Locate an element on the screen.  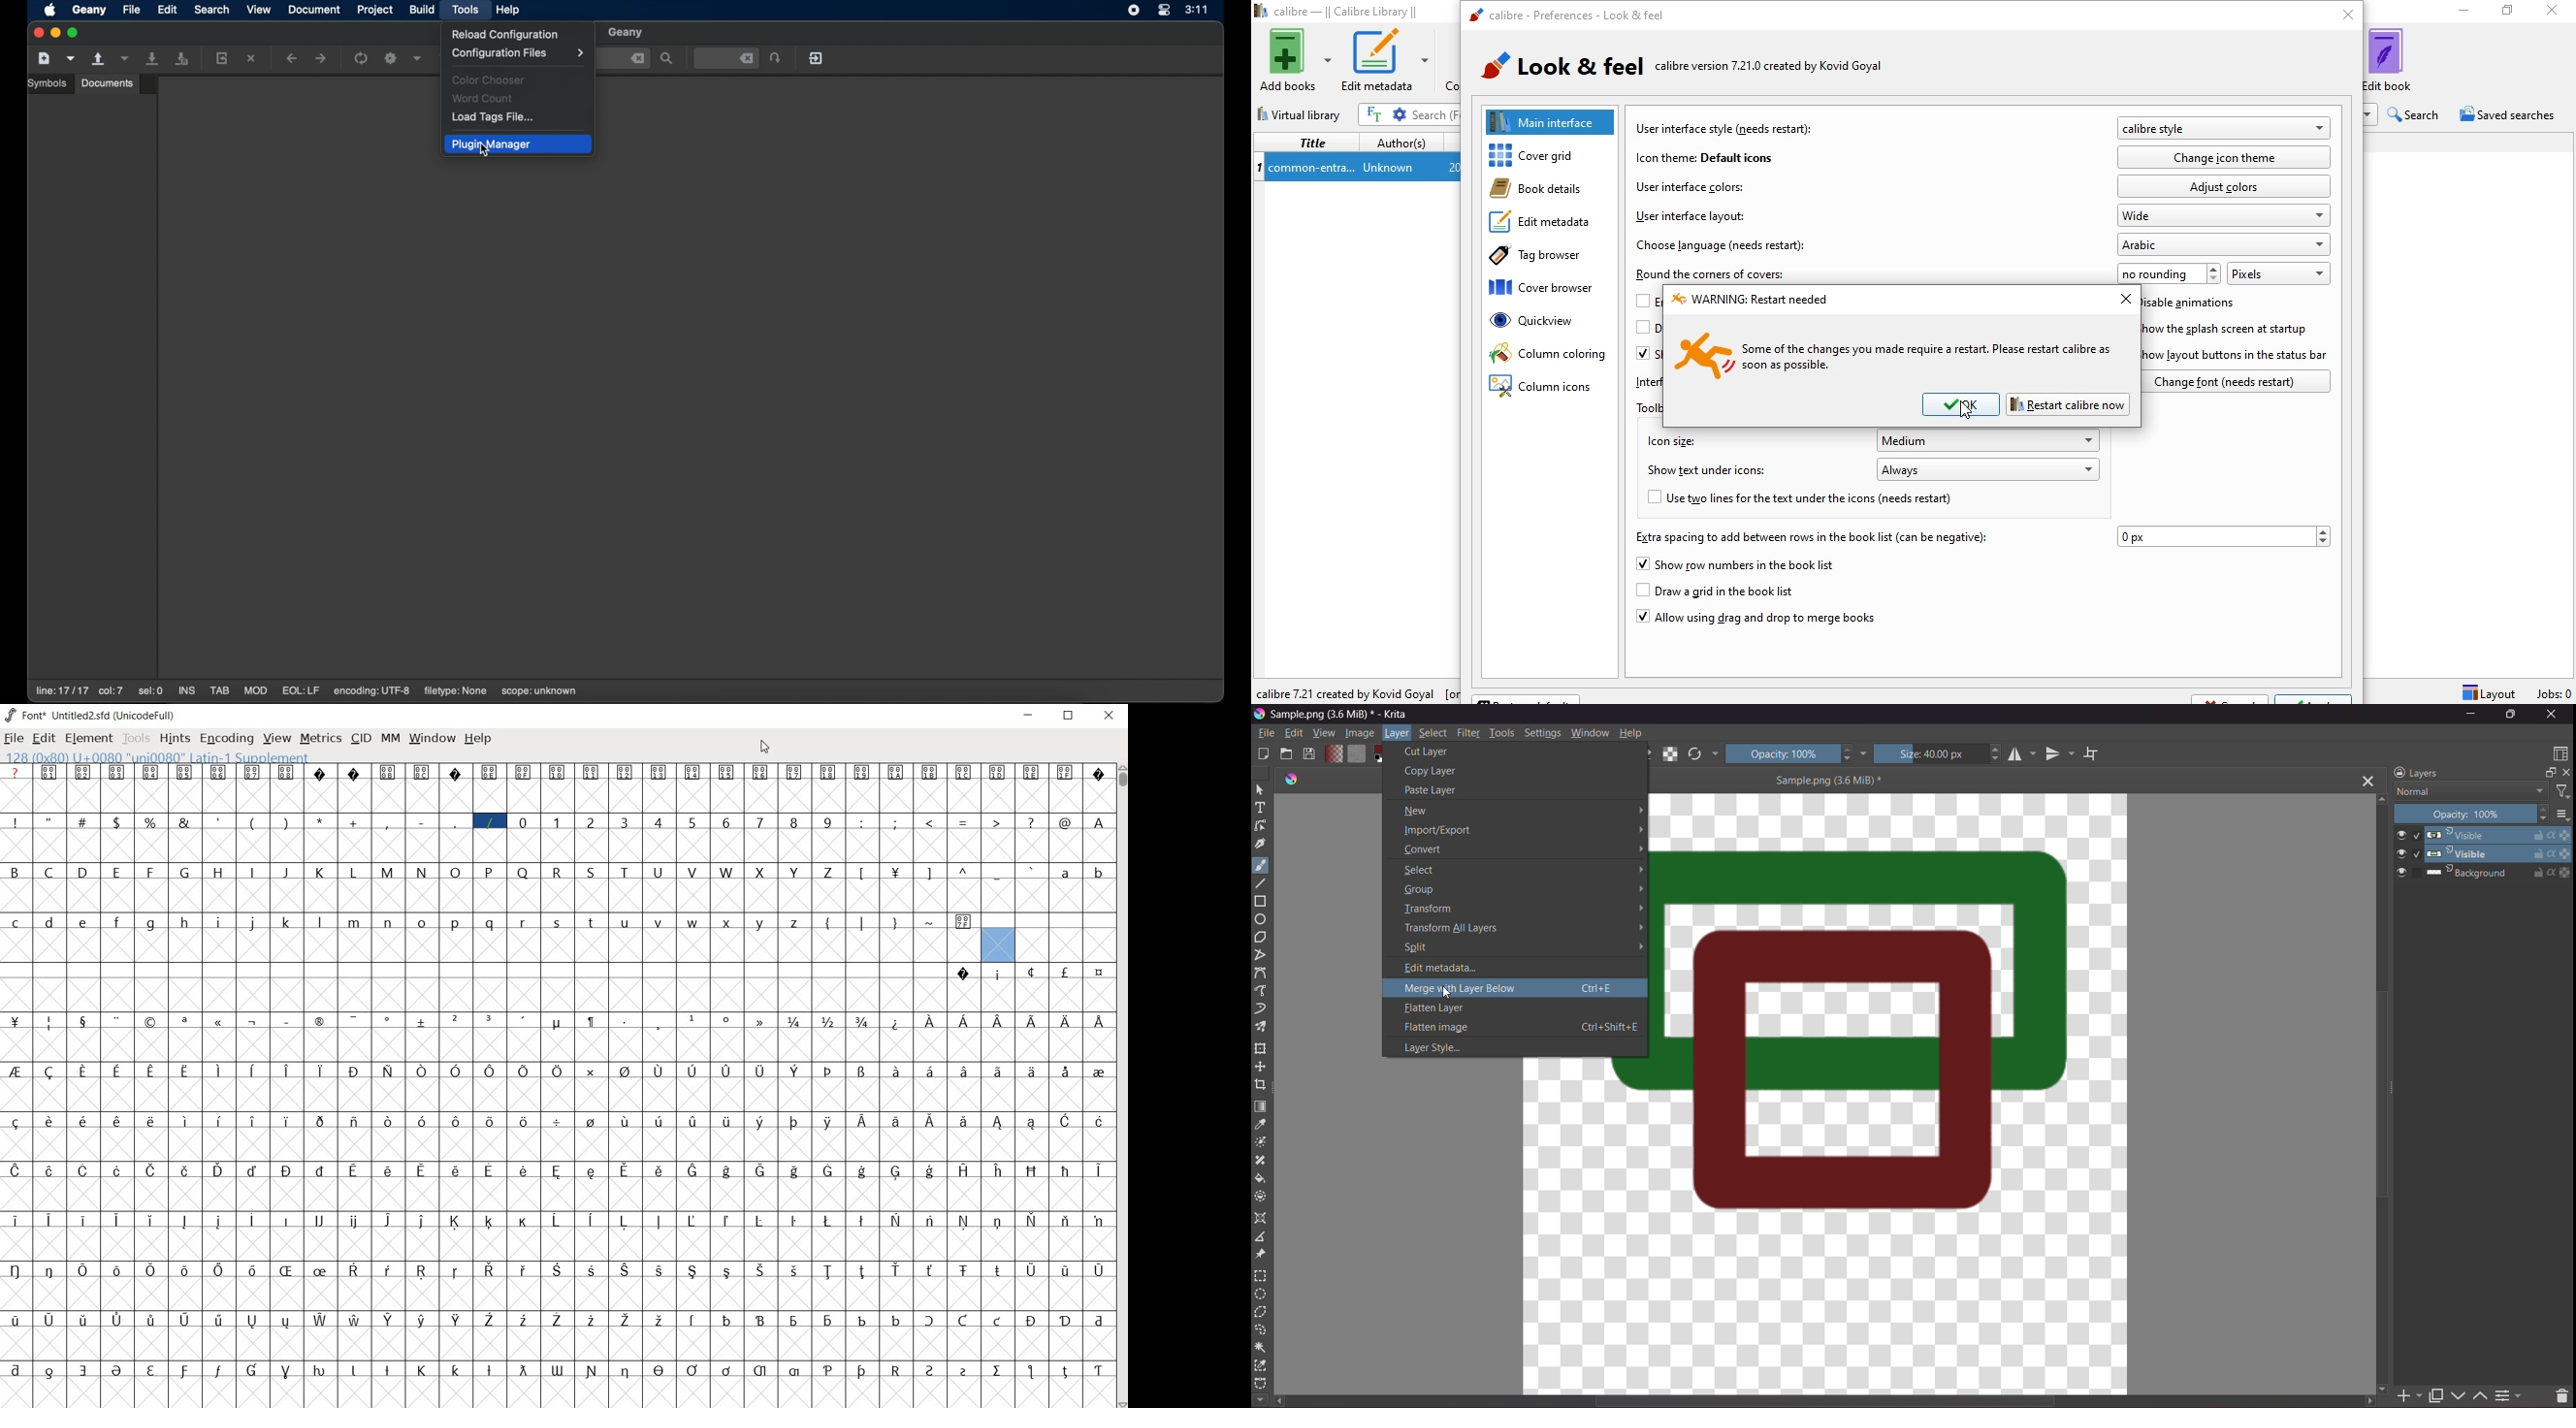
glyph is located at coordinates (151, 1371).